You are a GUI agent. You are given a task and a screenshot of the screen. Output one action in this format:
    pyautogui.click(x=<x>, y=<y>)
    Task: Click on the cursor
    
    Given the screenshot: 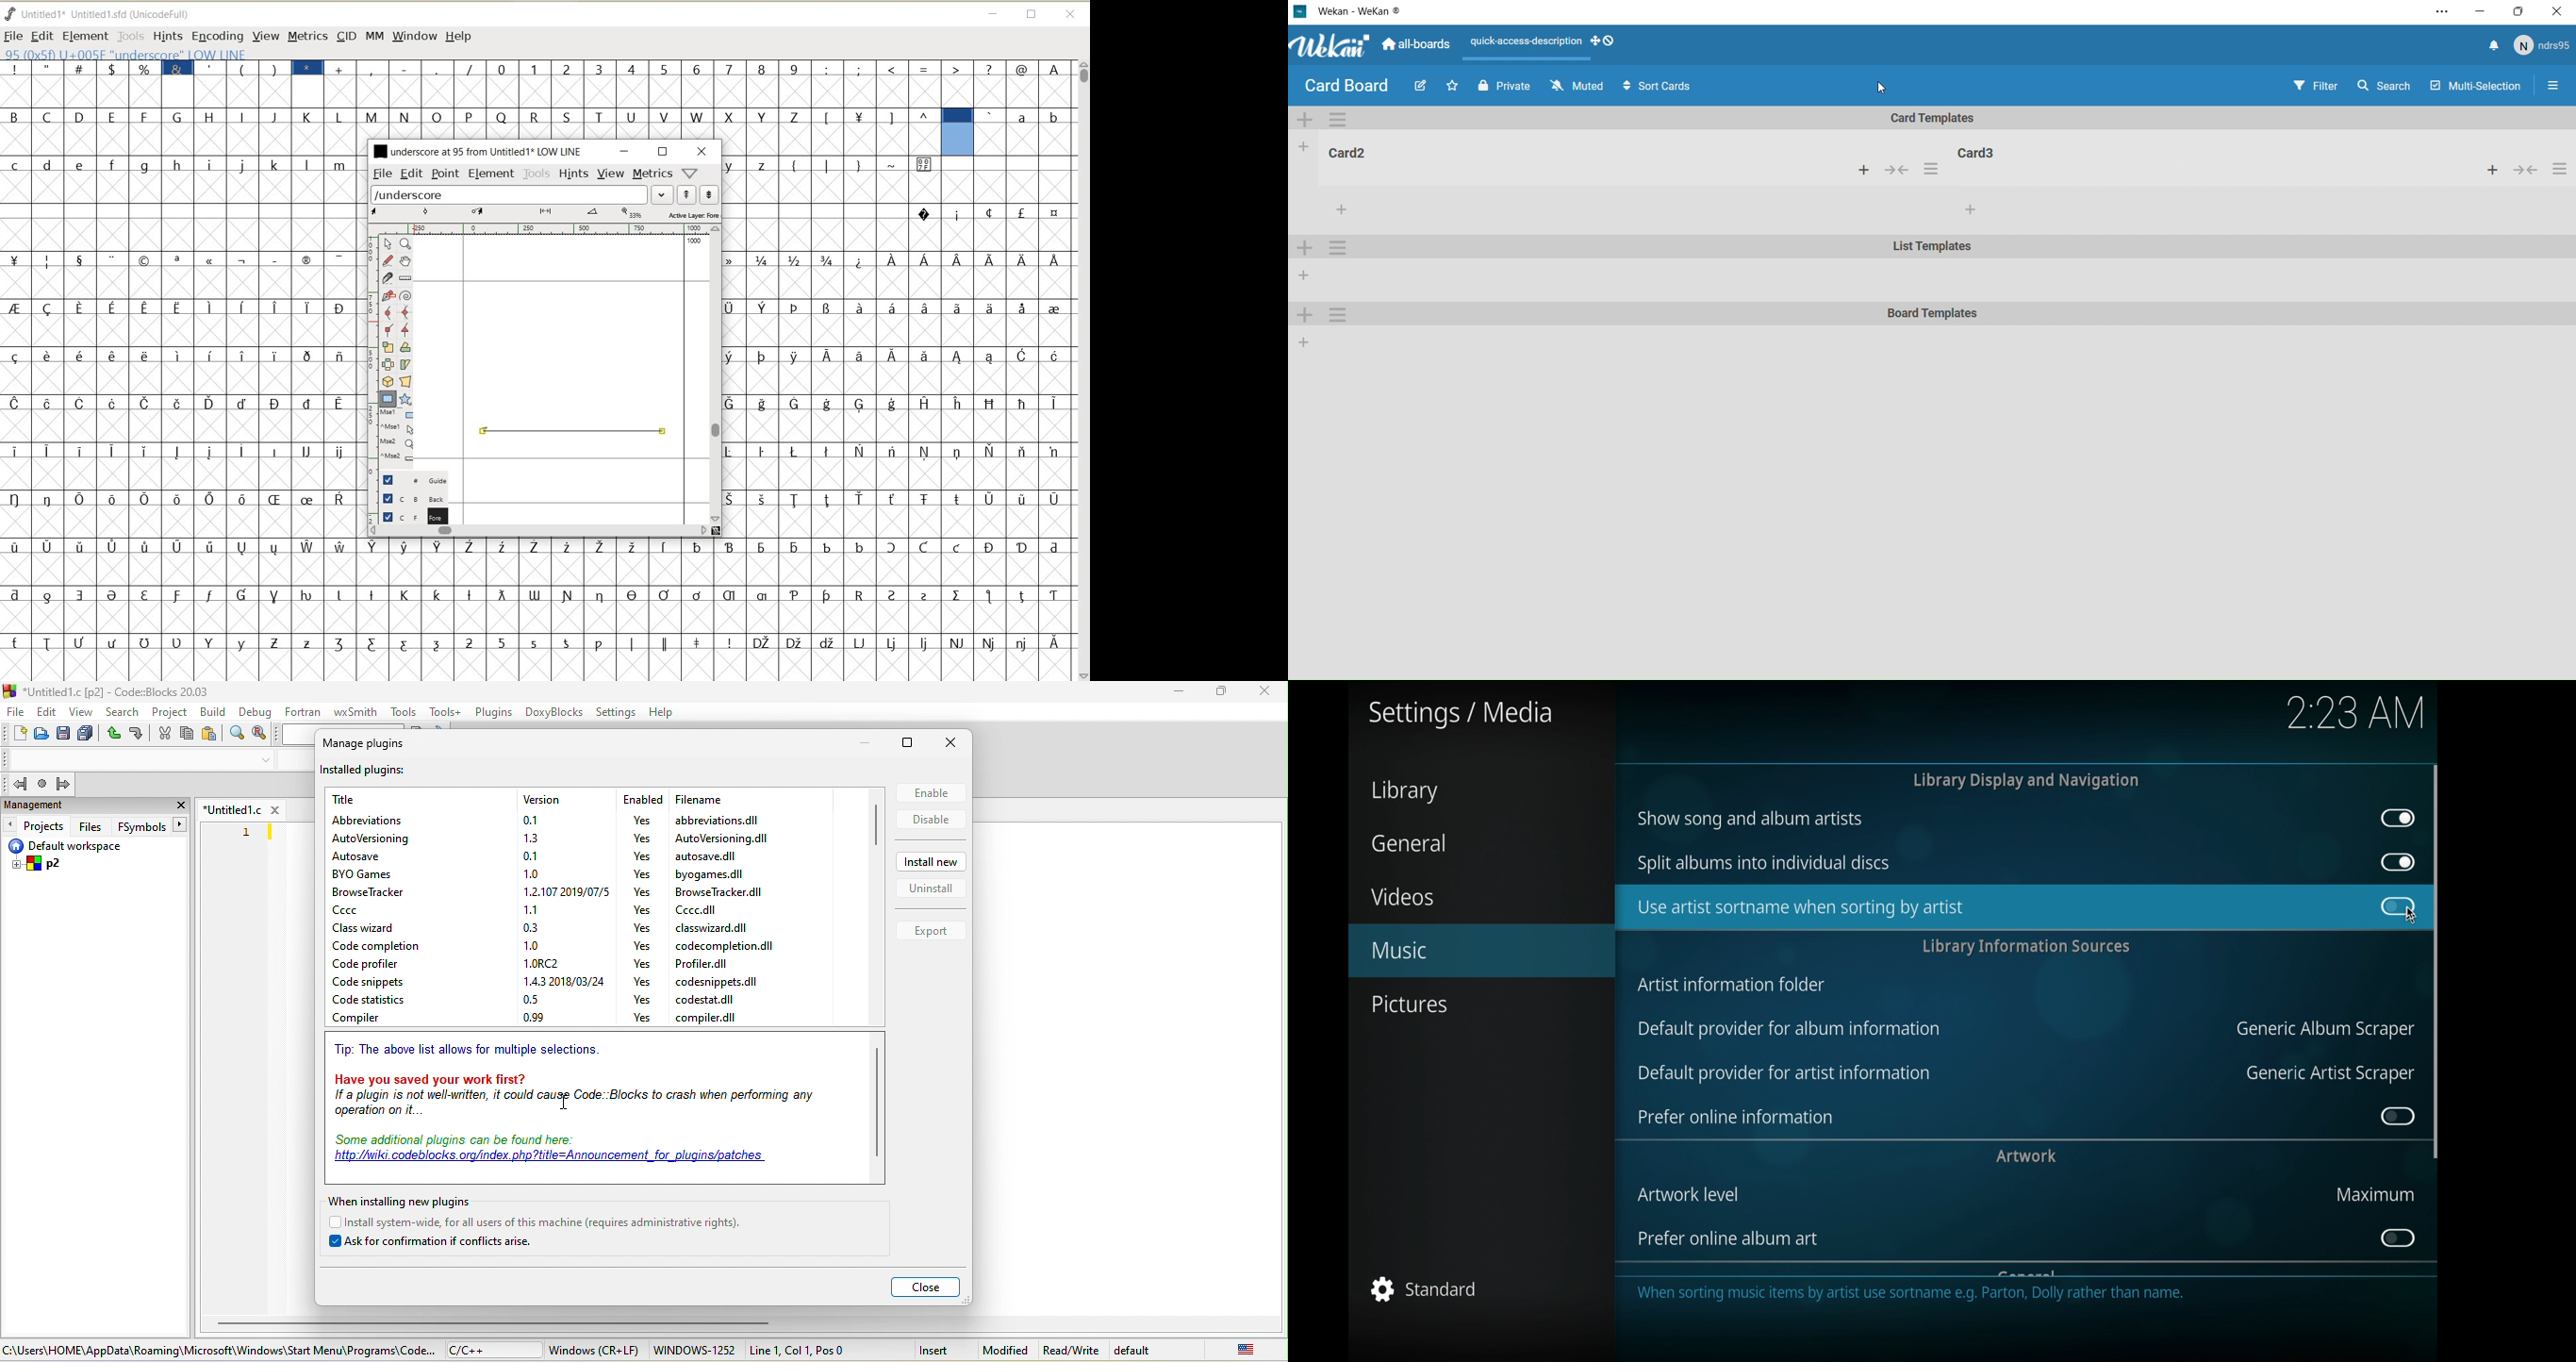 What is the action you would take?
    pyautogui.click(x=1881, y=87)
    